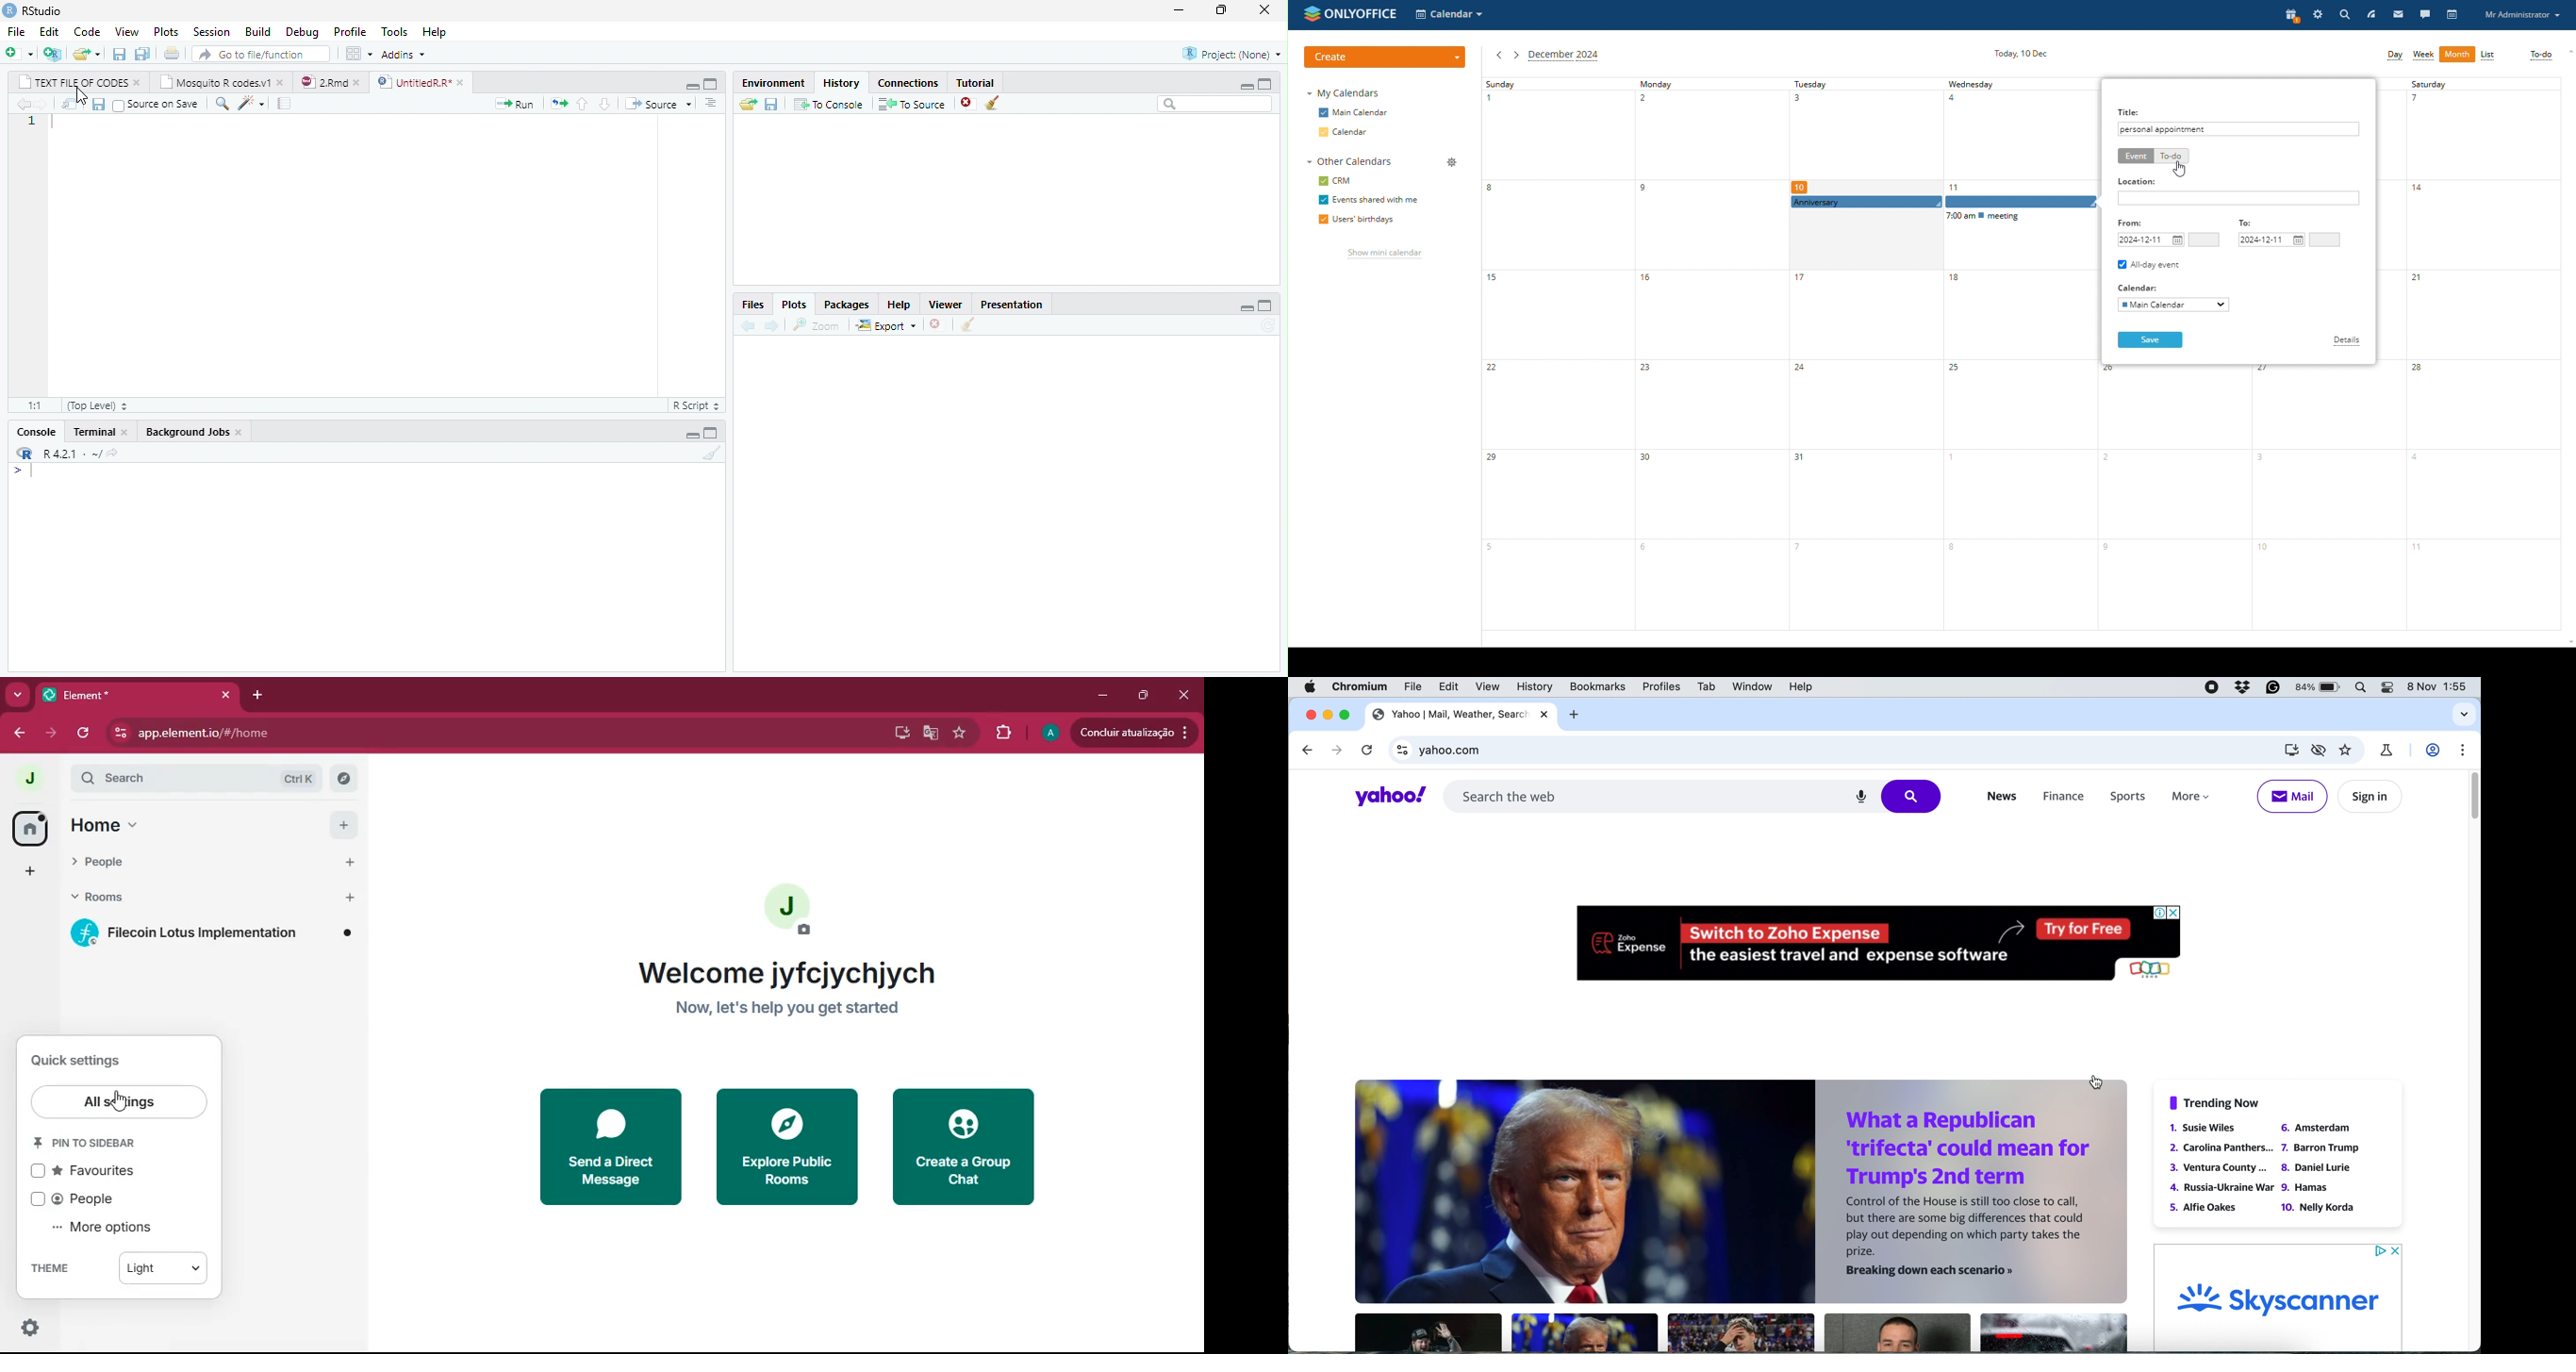  I want to click on create a group chat, so click(968, 1152).